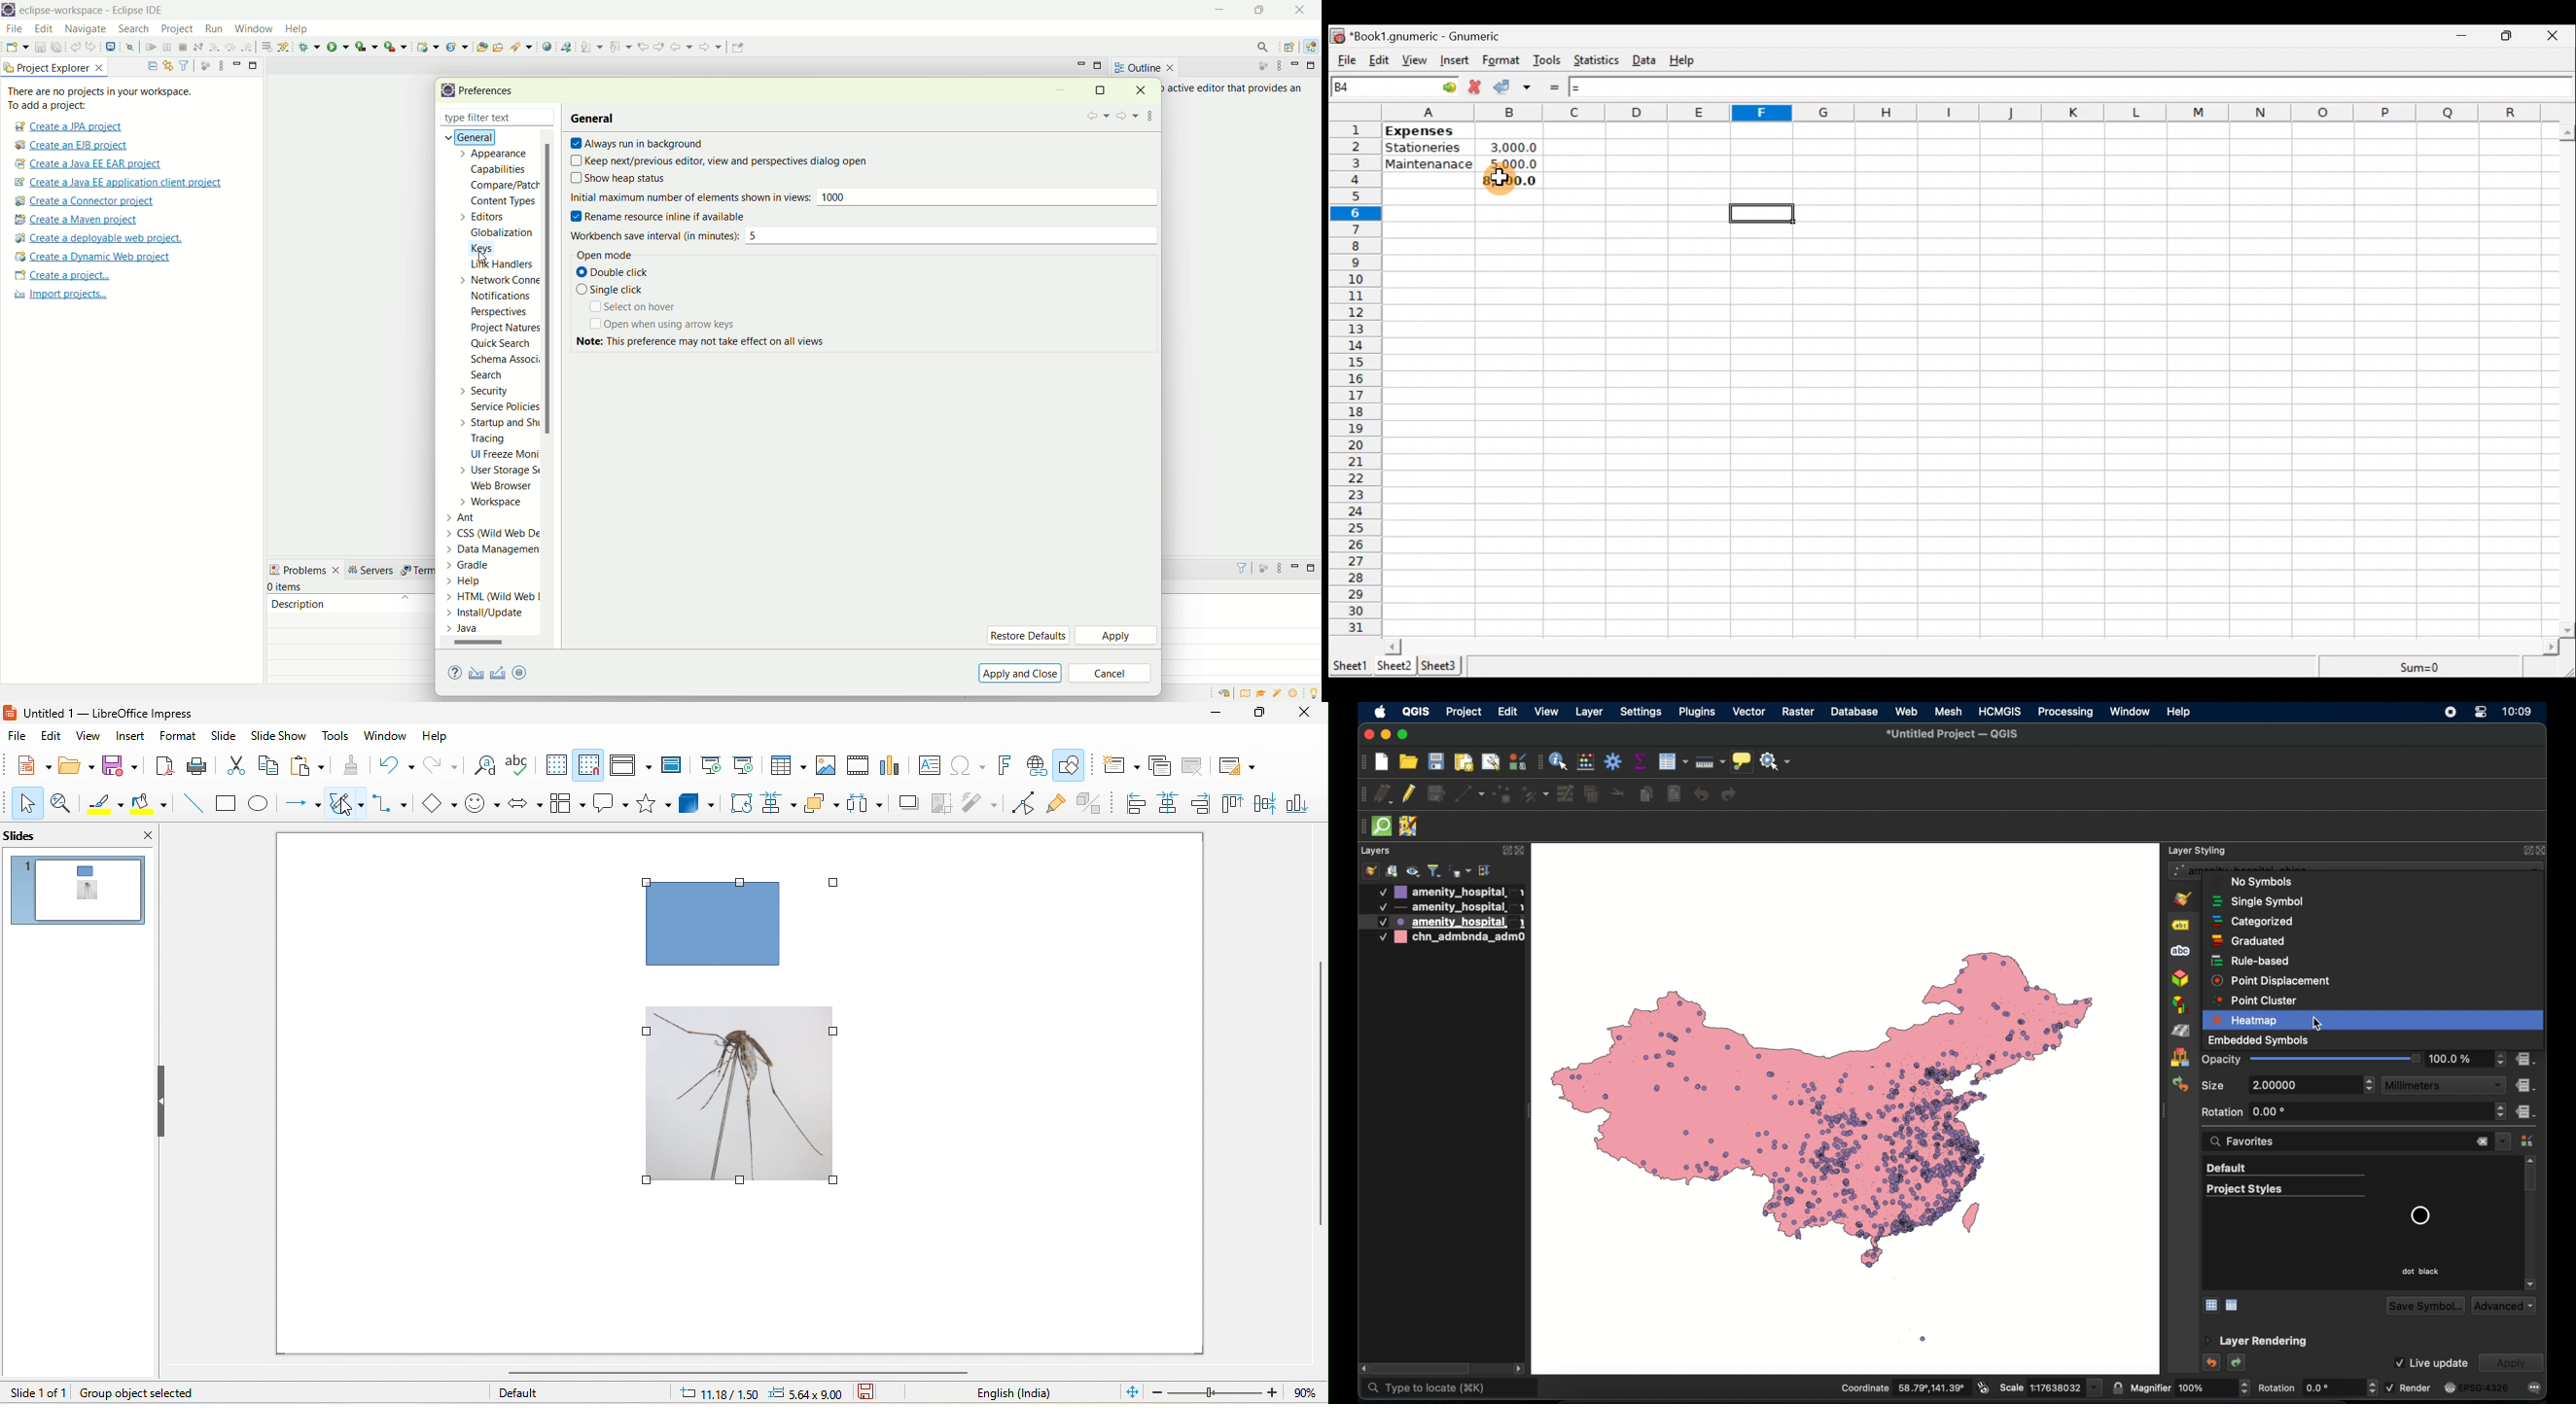  Describe the element at coordinates (2254, 922) in the screenshot. I see `categorized` at that location.